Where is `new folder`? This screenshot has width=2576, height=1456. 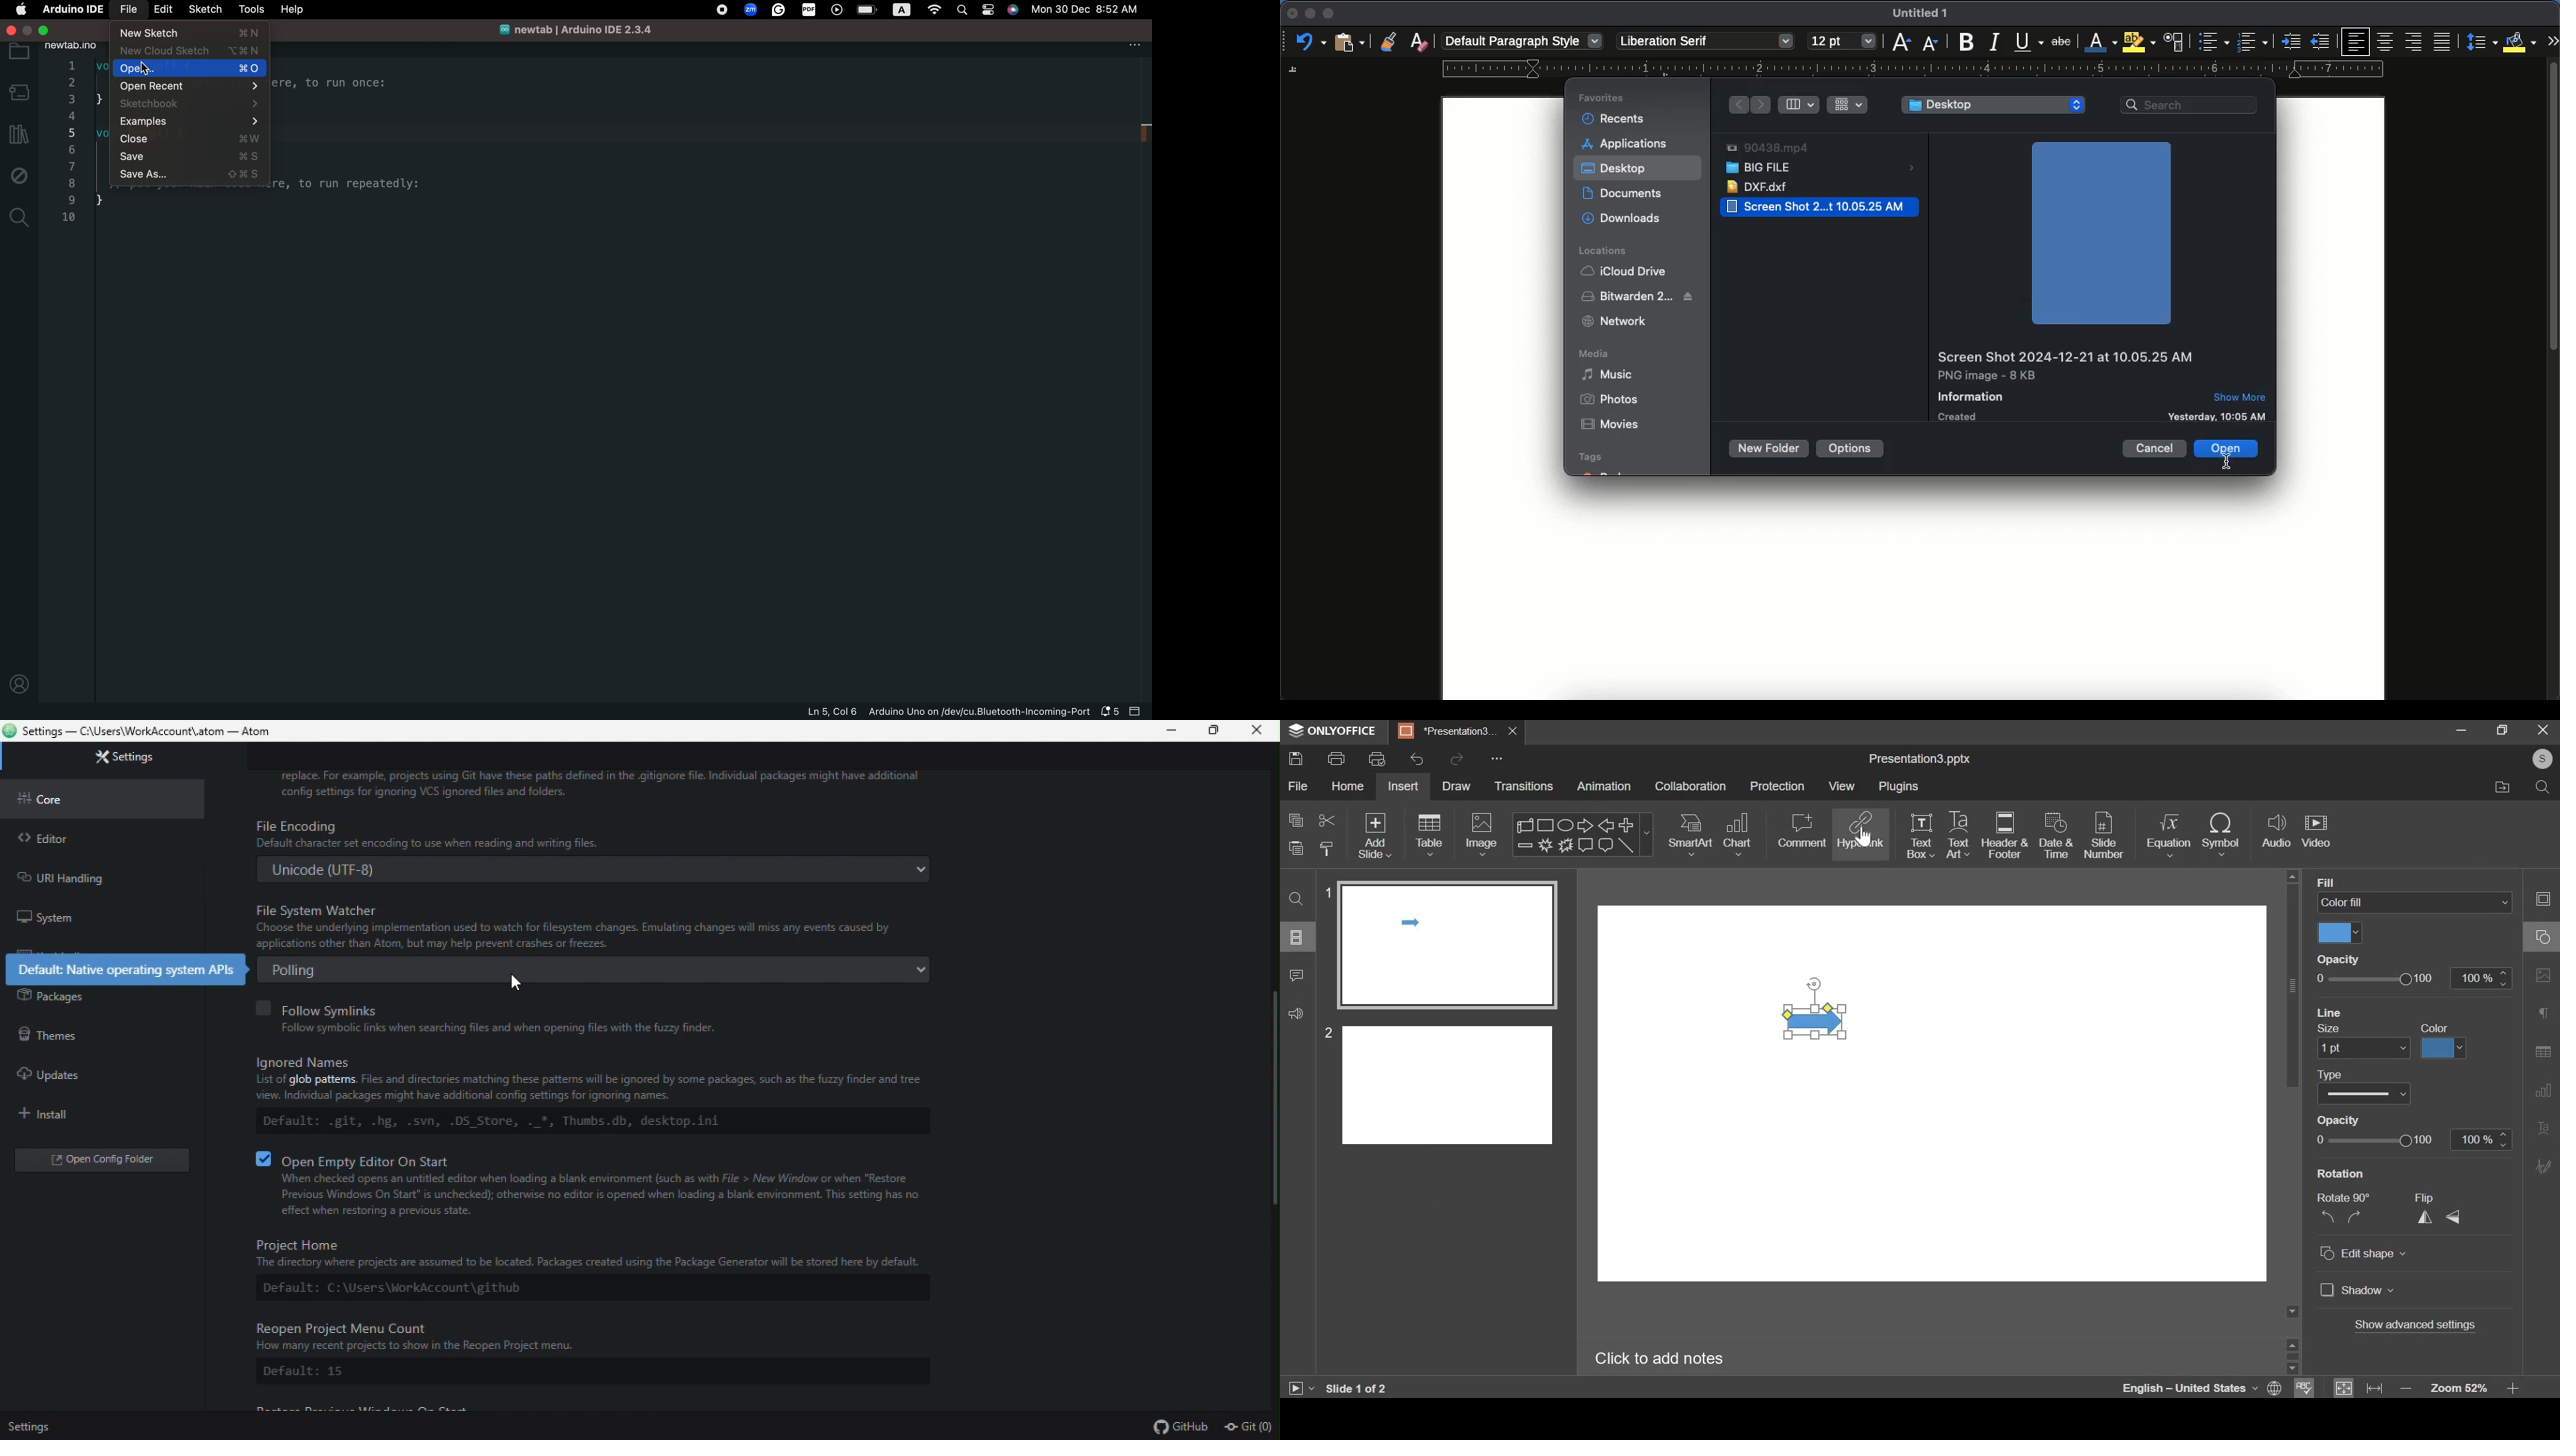 new folder is located at coordinates (1766, 449).